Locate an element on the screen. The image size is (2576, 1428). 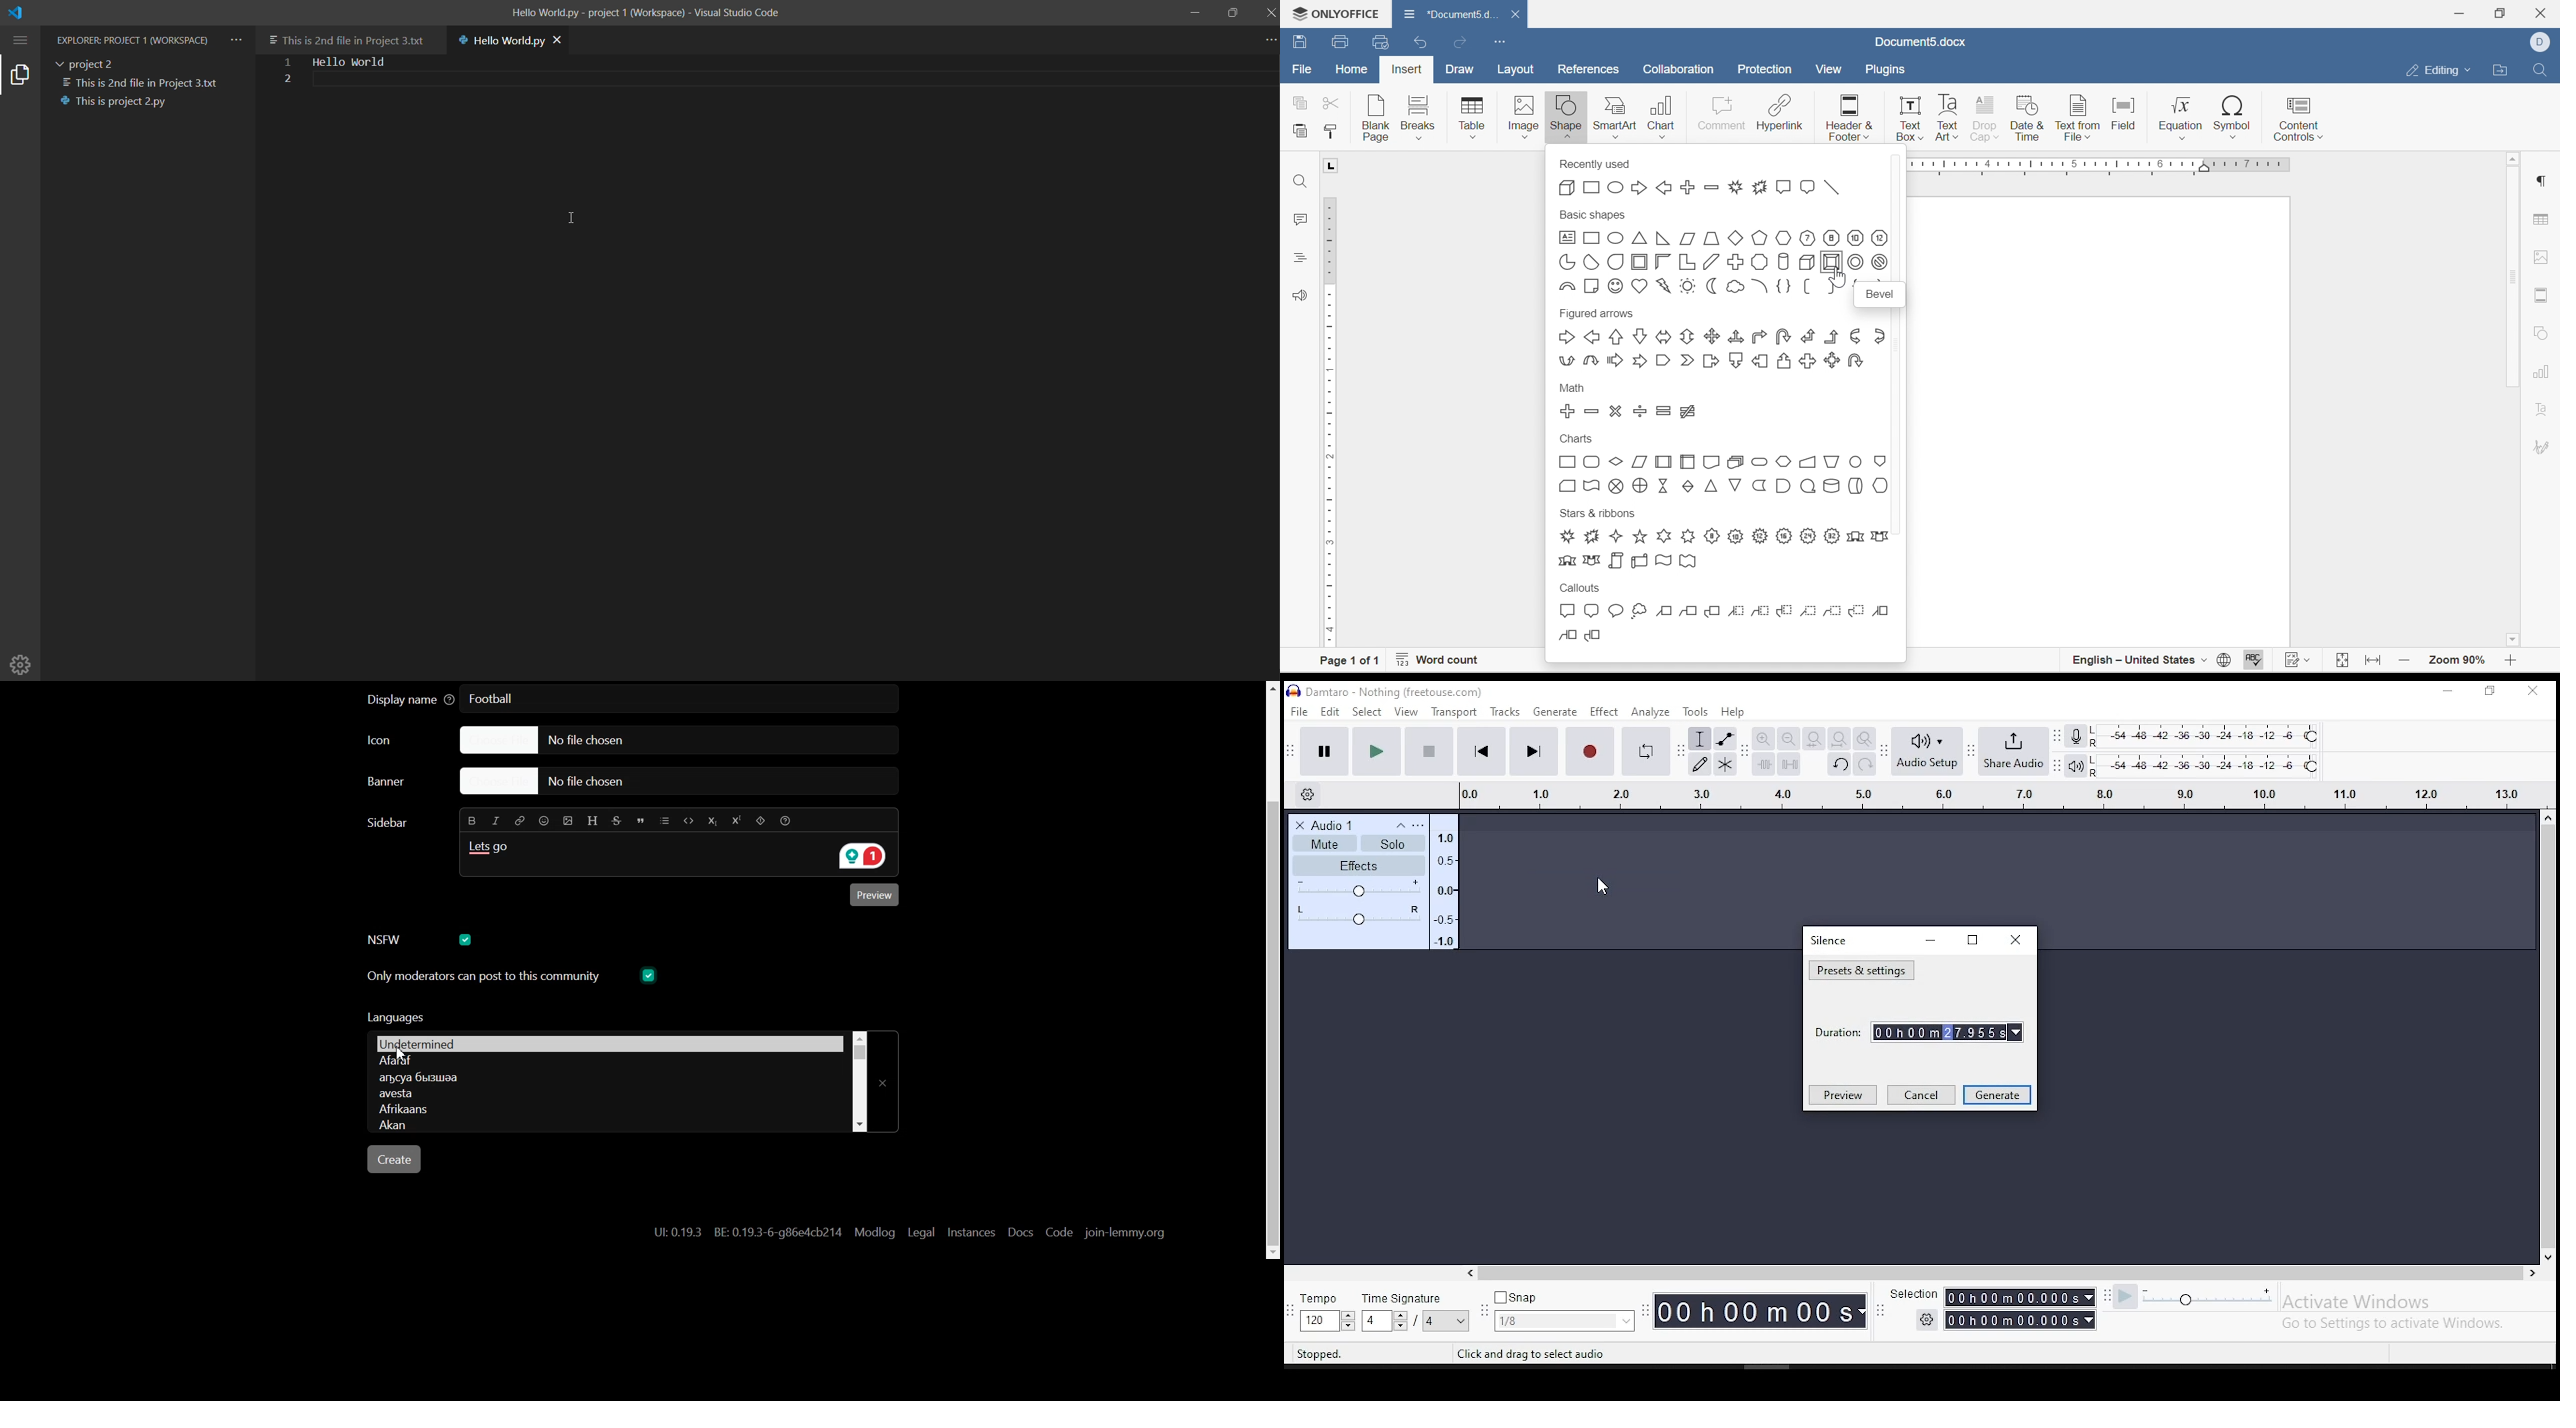
Docs is located at coordinates (1019, 1233).